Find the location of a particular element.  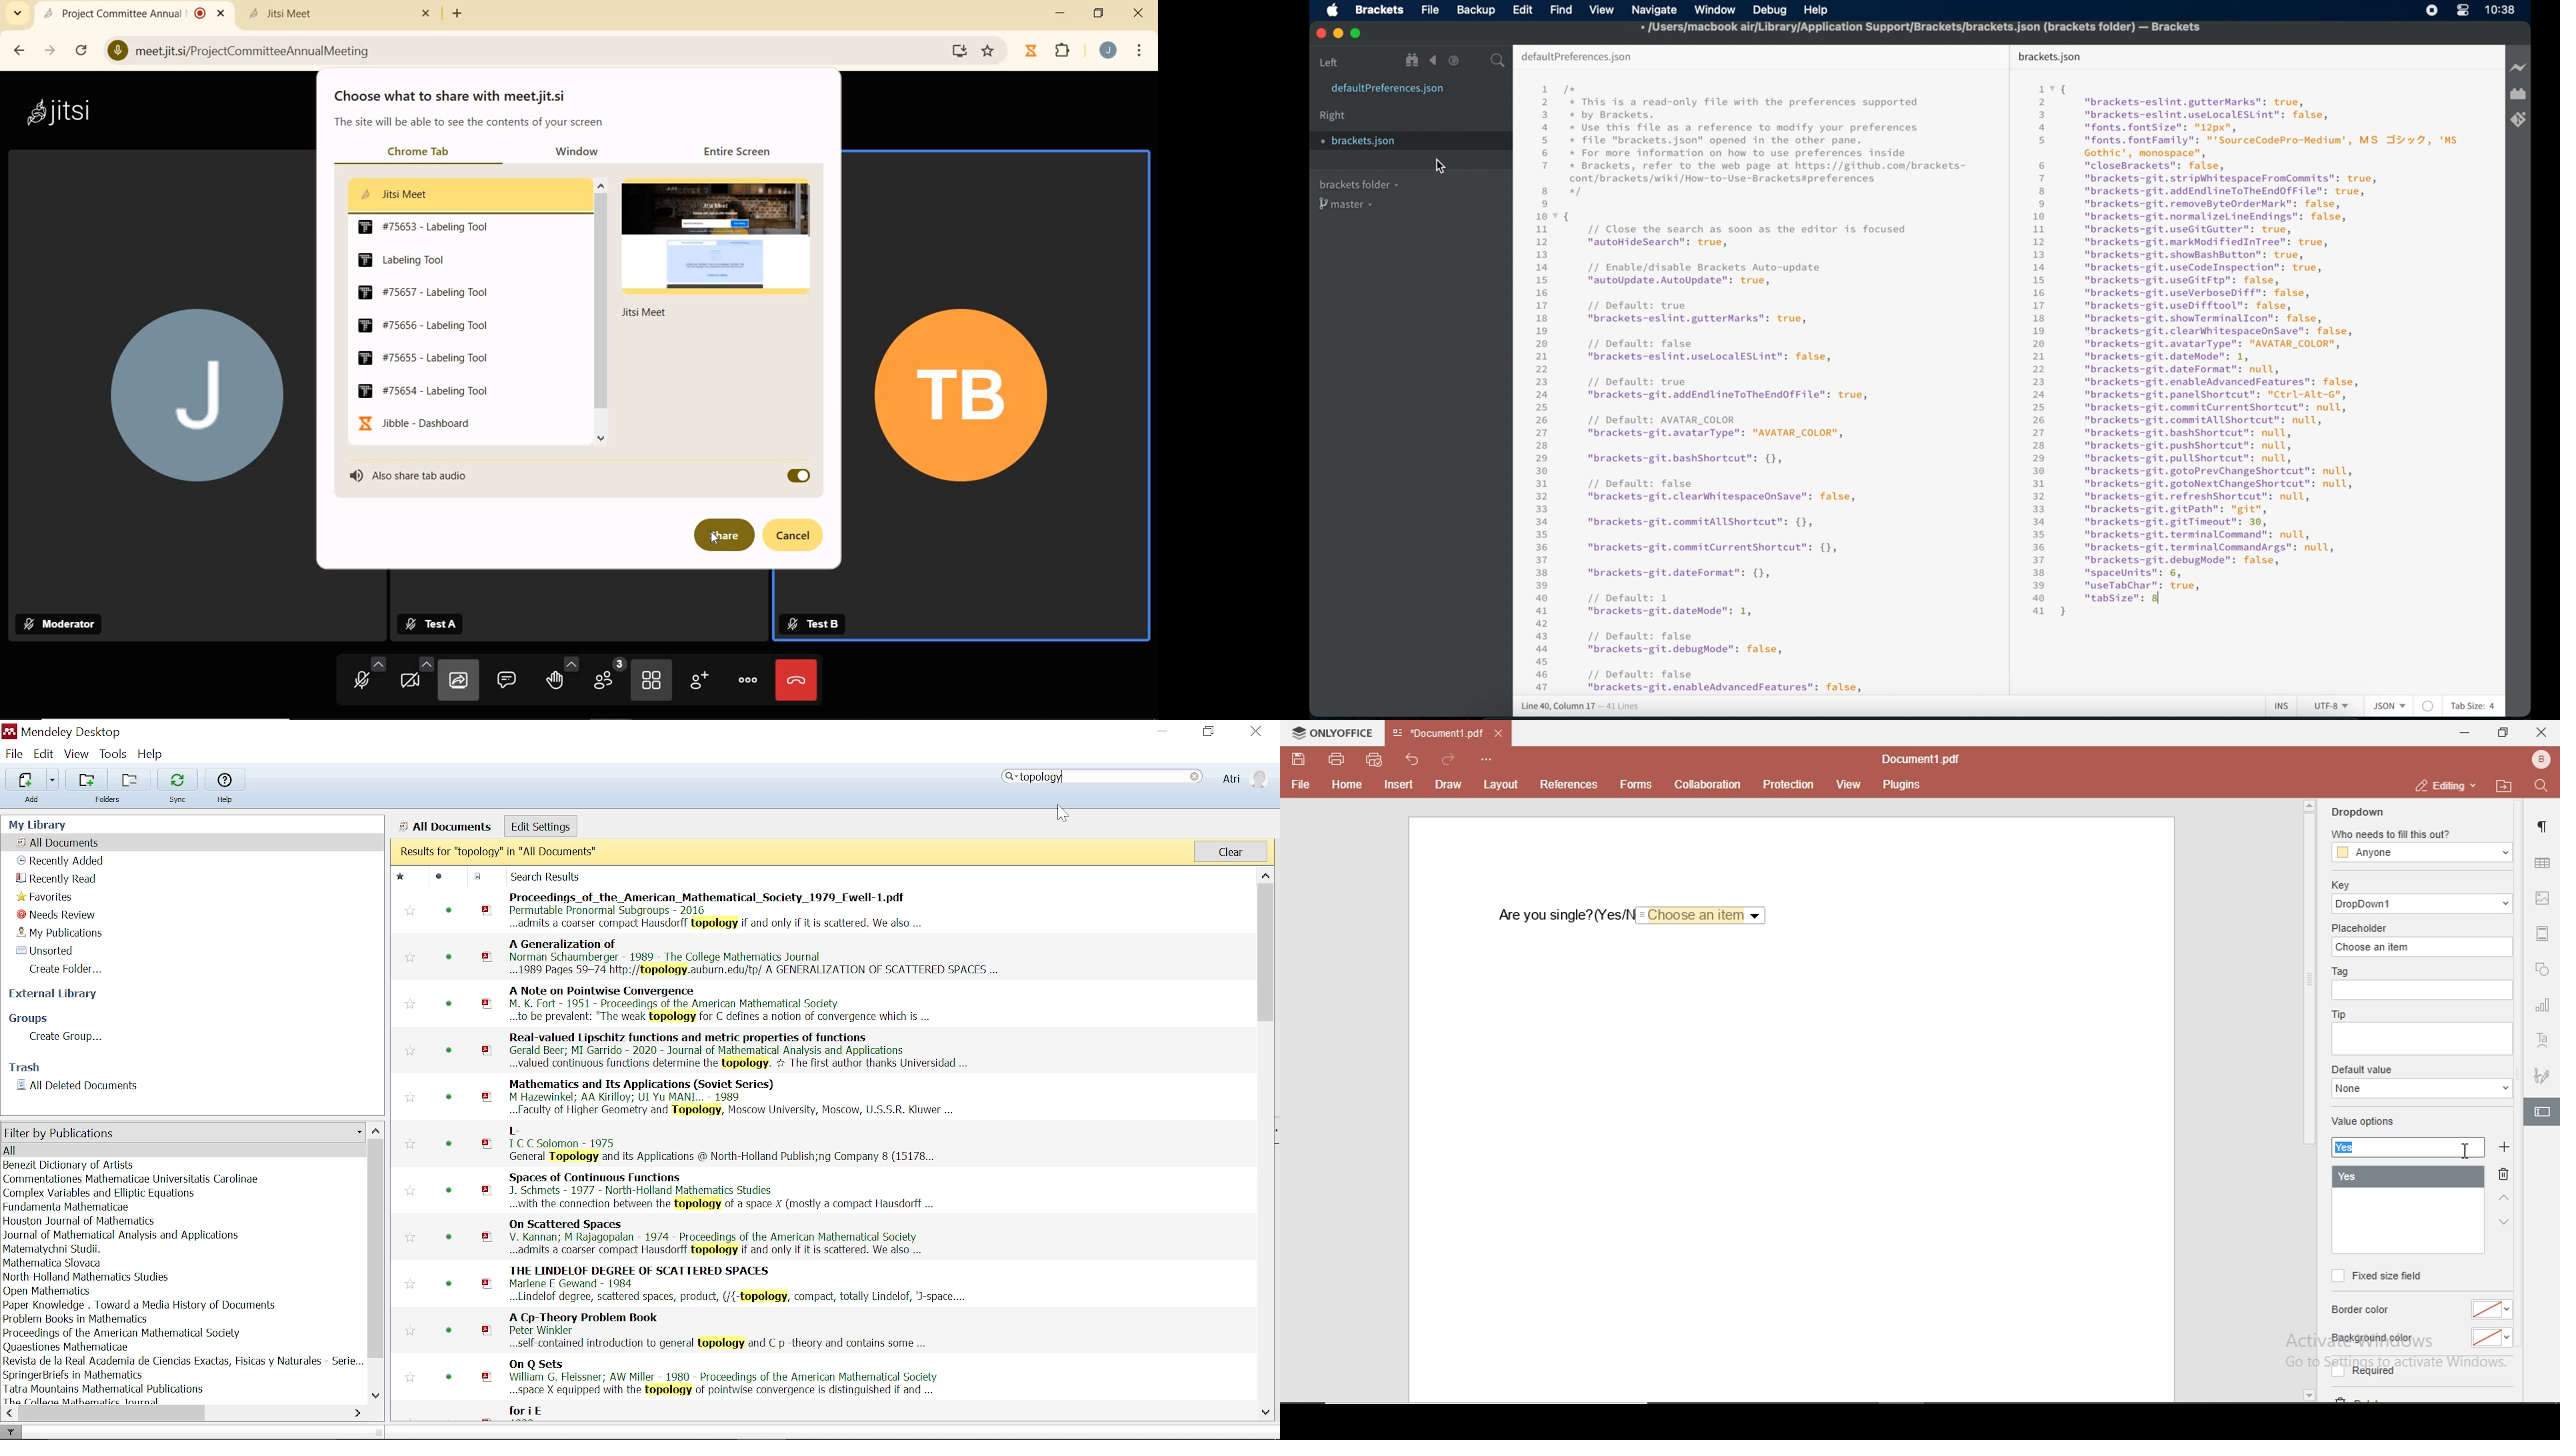

Created folder is located at coordinates (72, 969).